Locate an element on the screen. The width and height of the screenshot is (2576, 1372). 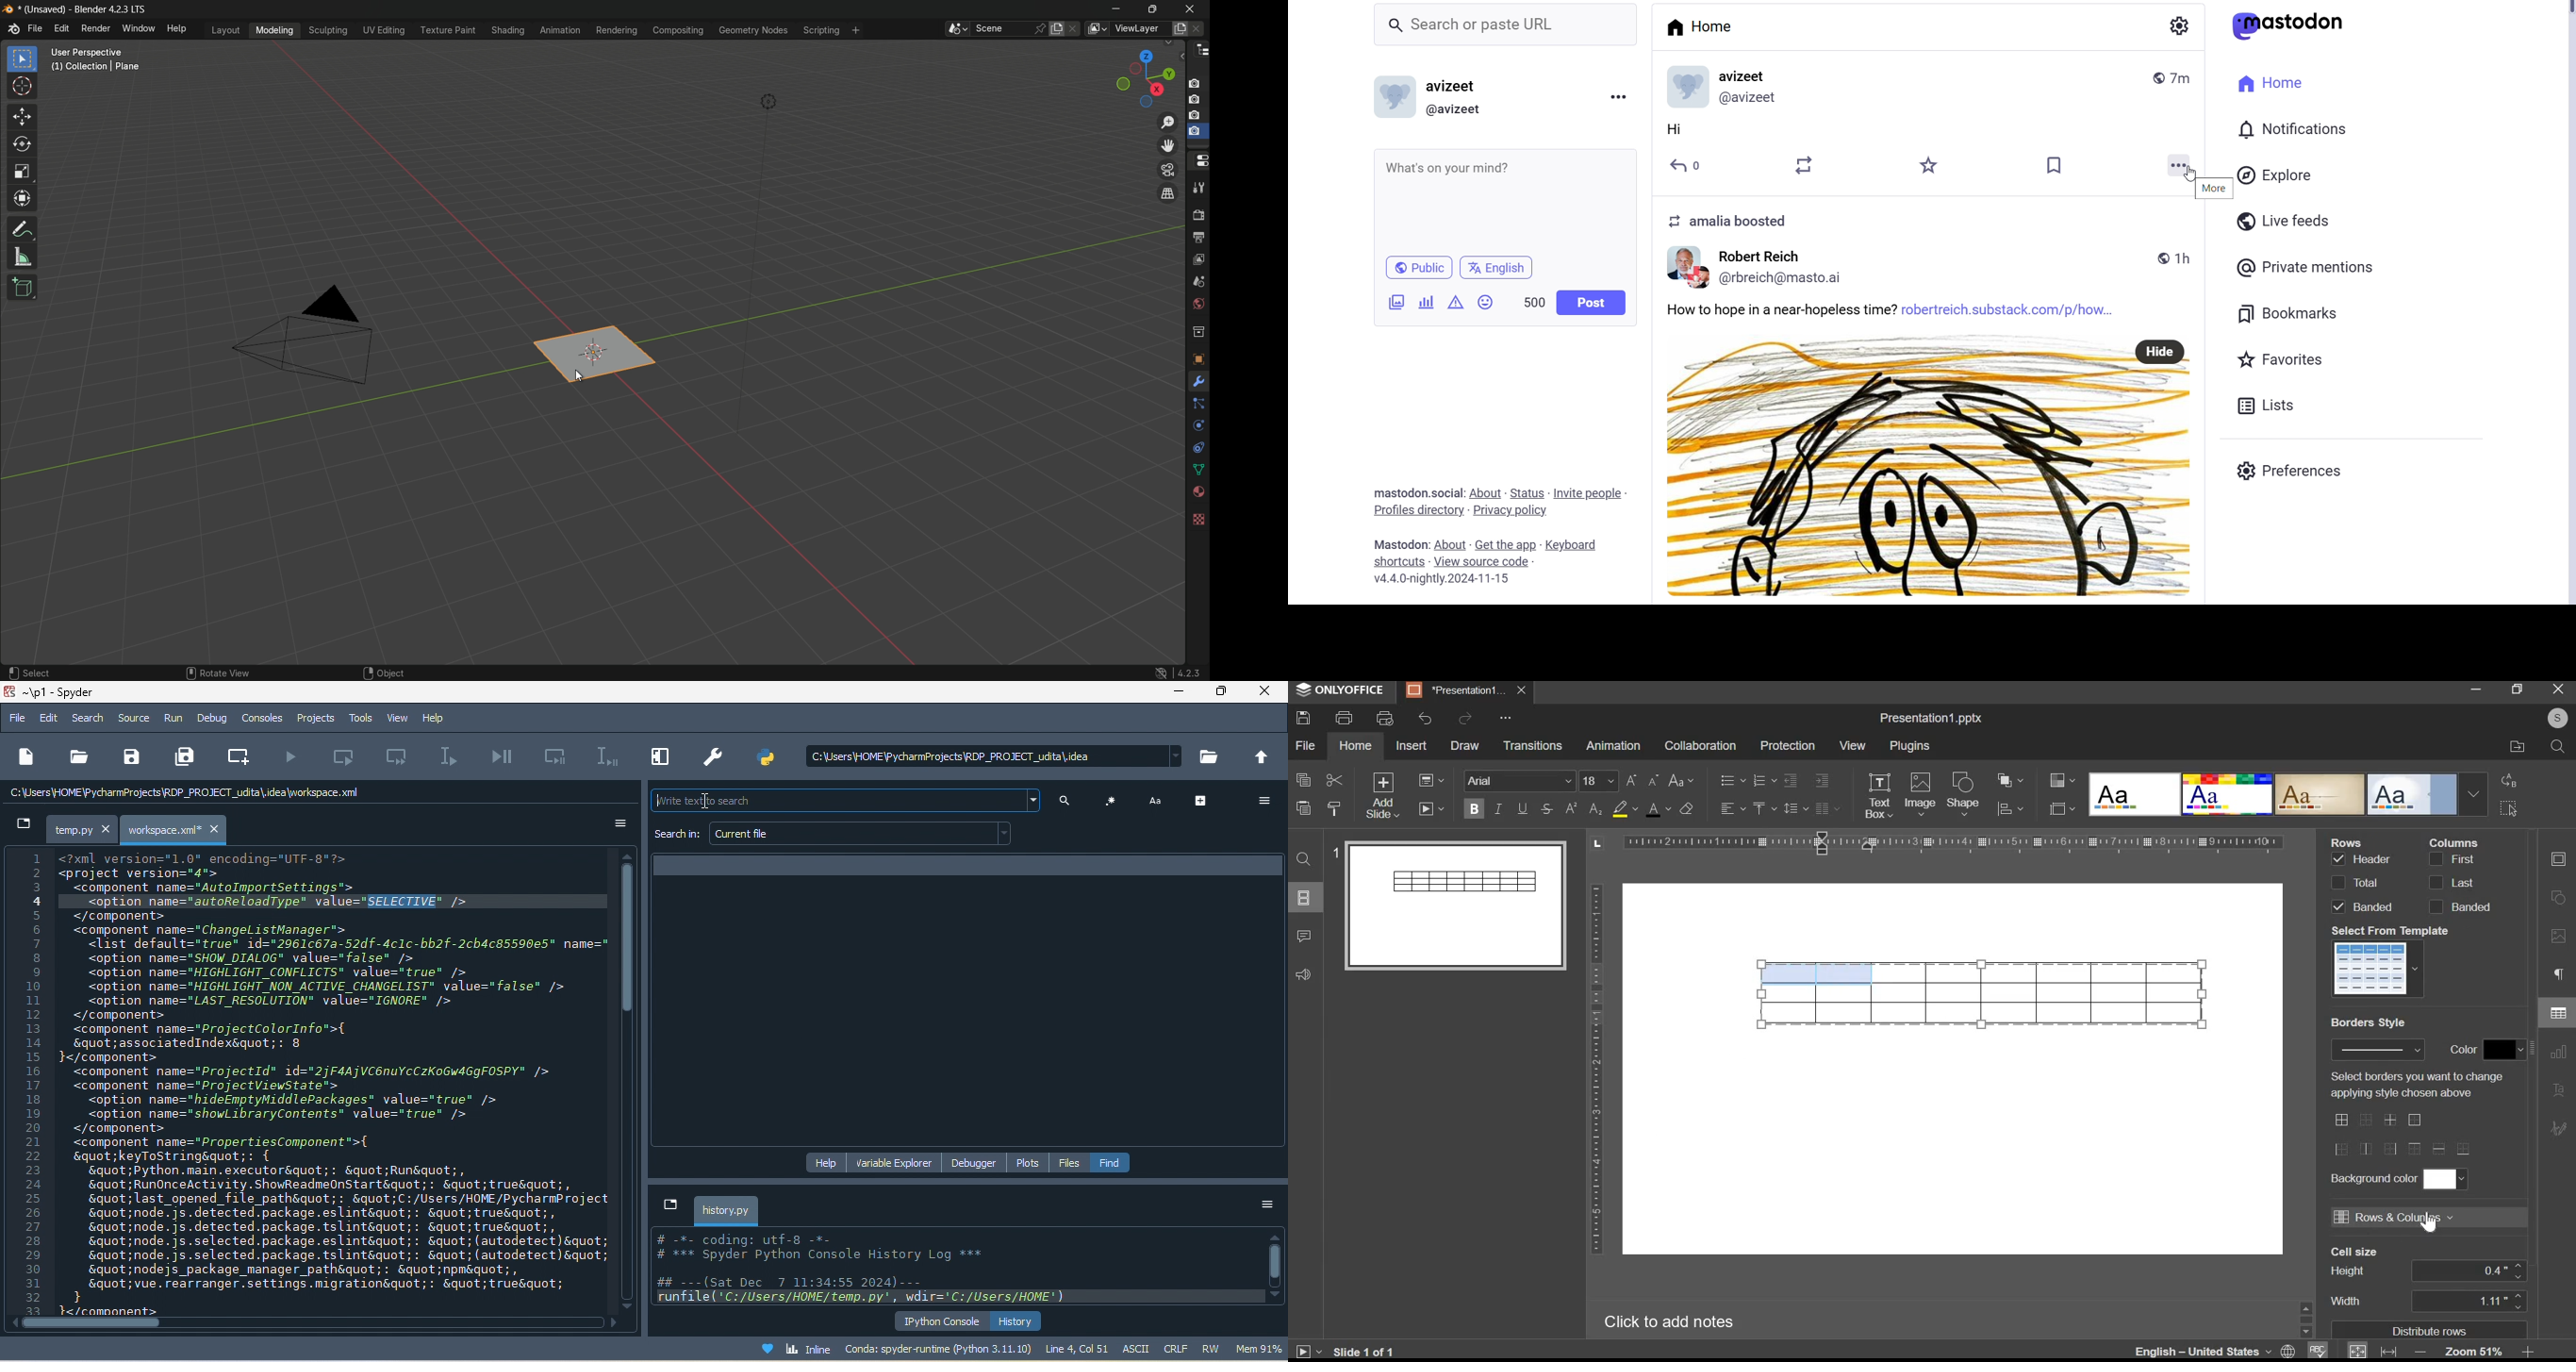
temp.py tab is located at coordinates (83, 830).